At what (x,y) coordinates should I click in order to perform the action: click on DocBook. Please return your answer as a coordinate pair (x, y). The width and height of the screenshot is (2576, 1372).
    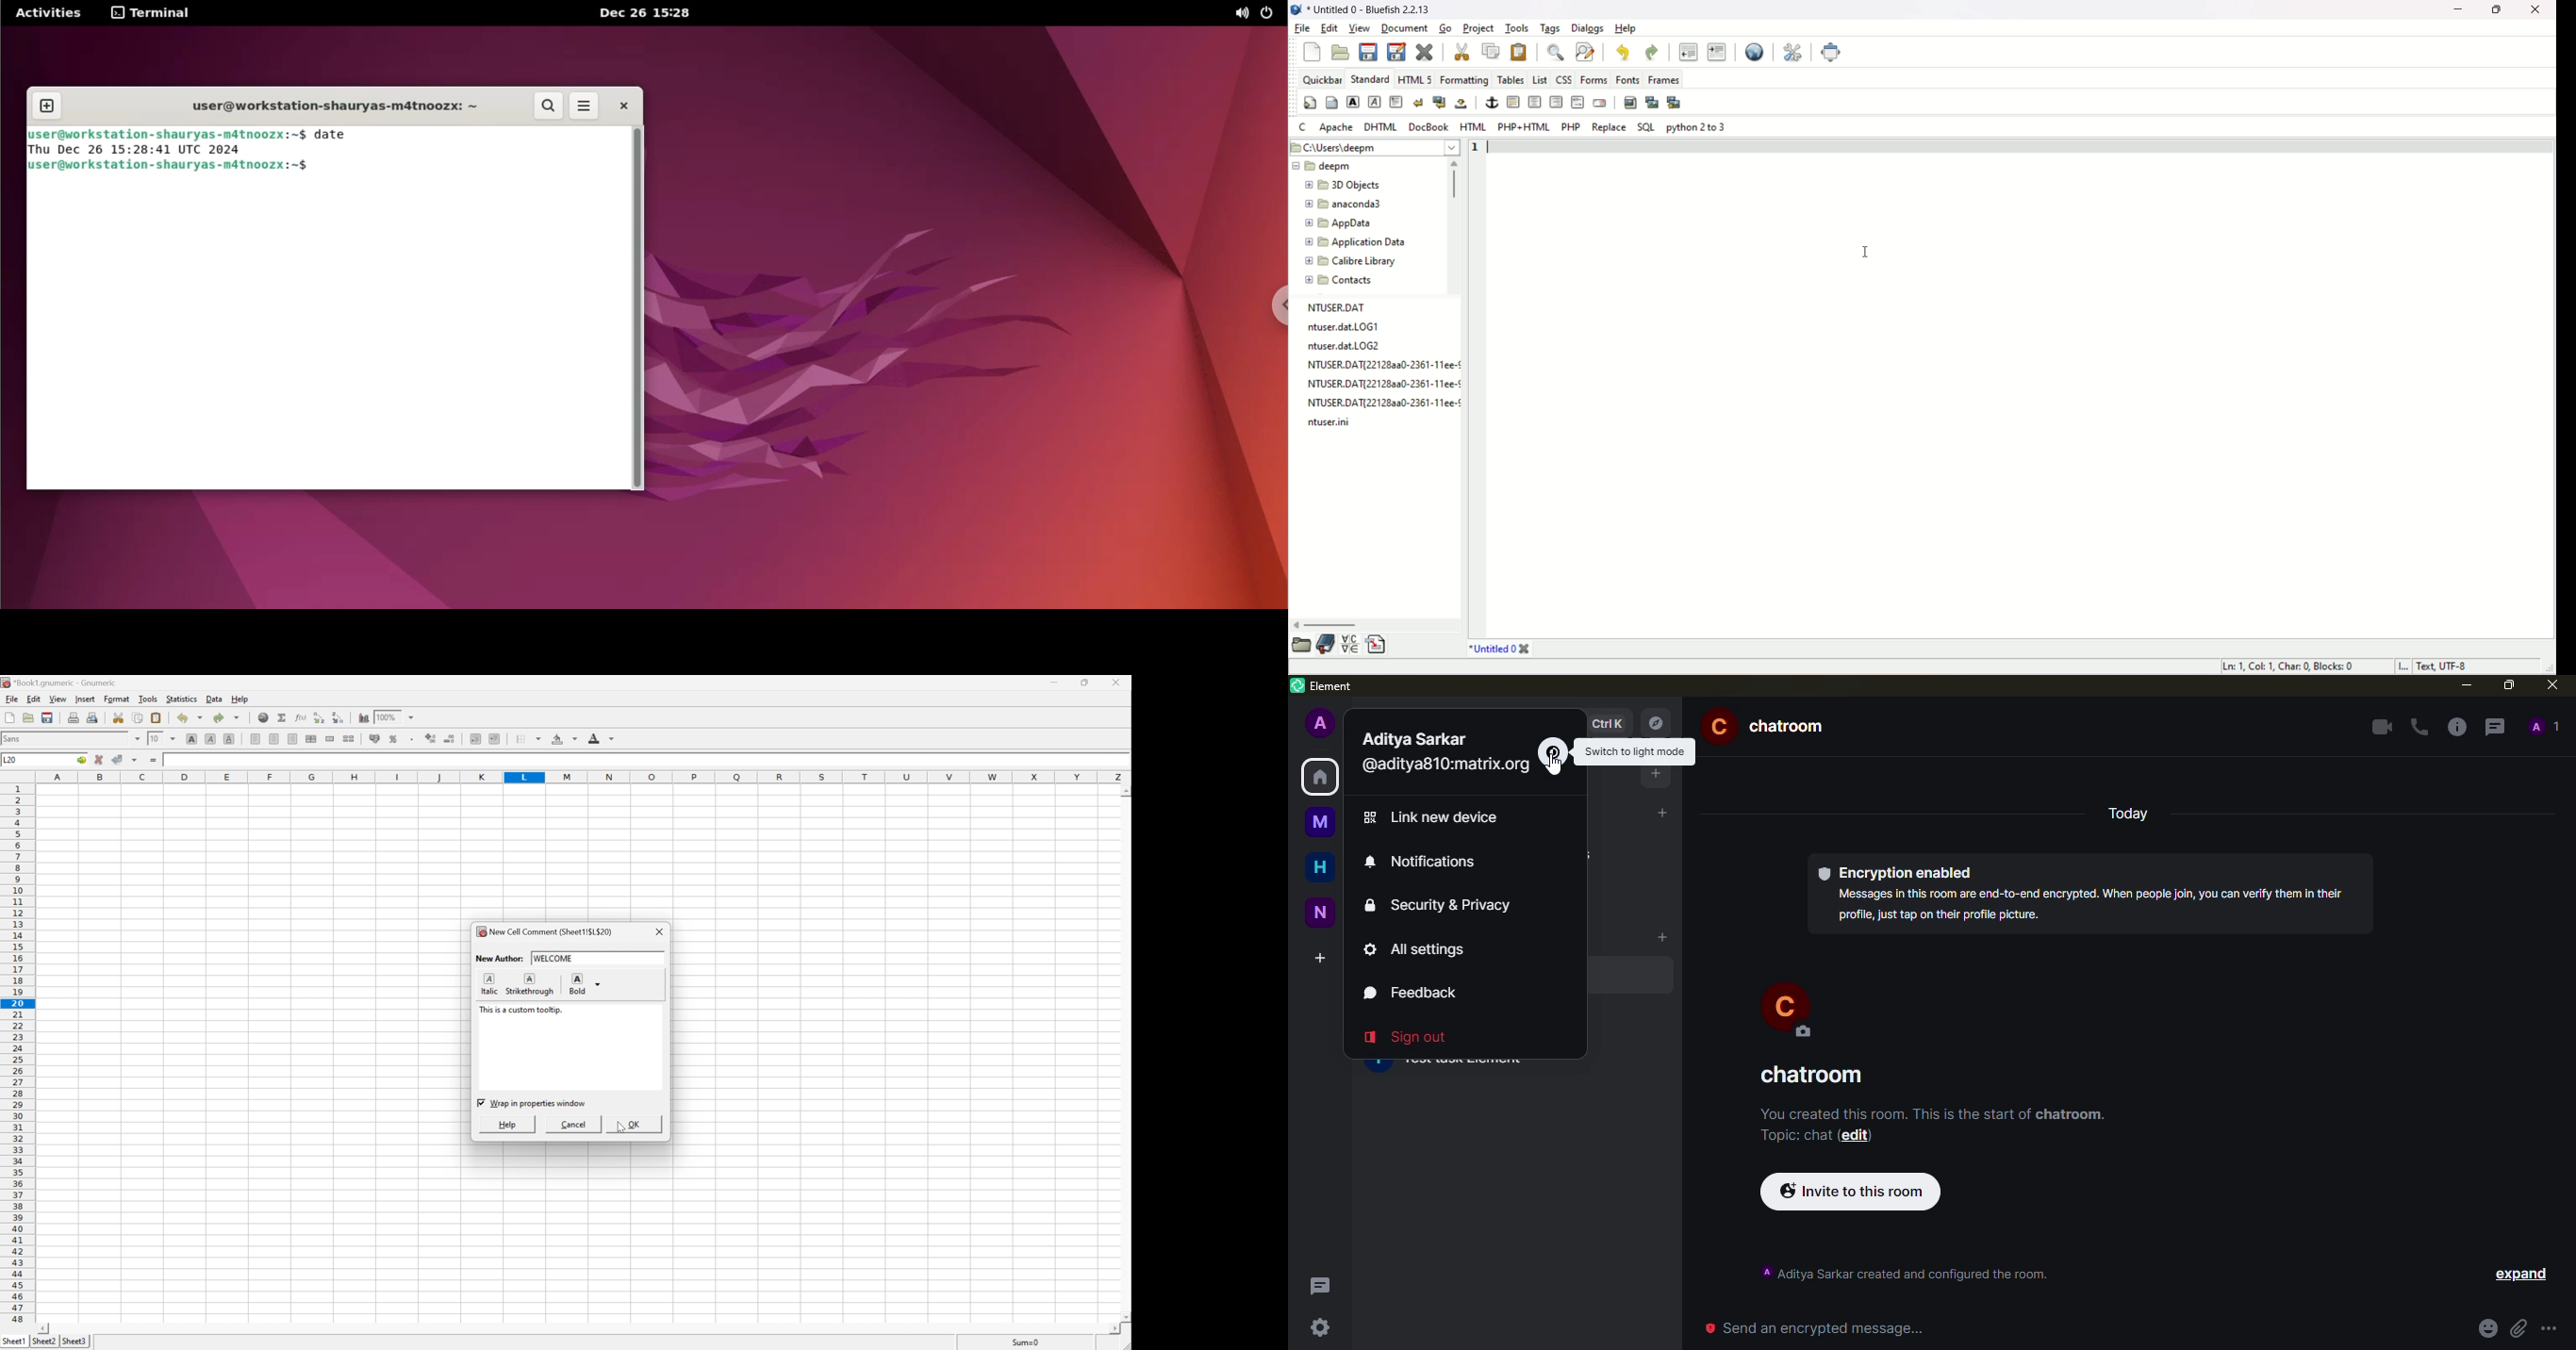
    Looking at the image, I should click on (1428, 127).